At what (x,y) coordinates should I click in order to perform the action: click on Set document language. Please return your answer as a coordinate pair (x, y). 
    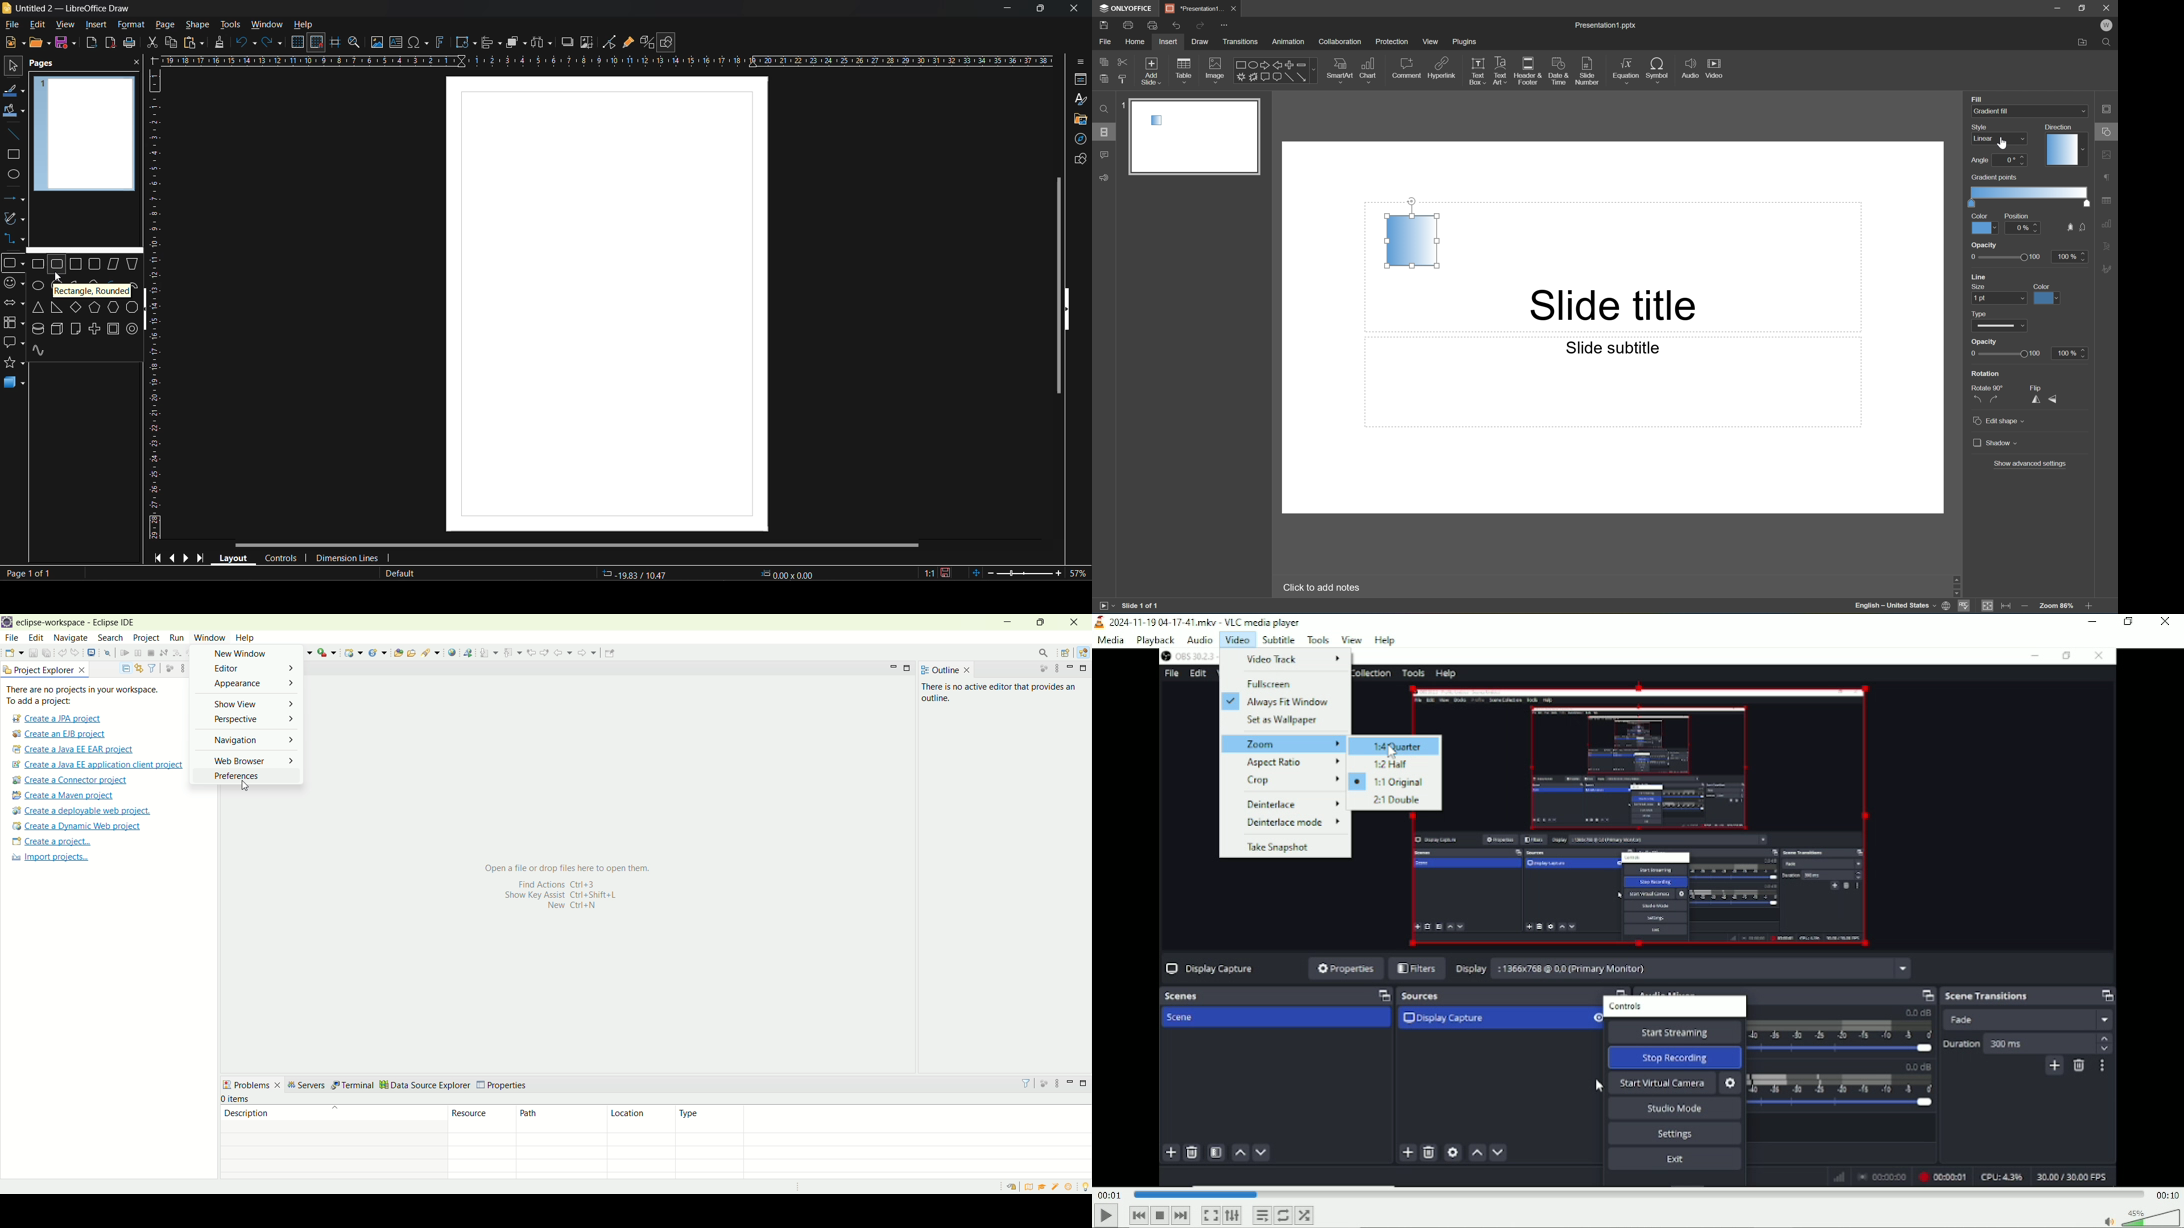
    Looking at the image, I should click on (1946, 607).